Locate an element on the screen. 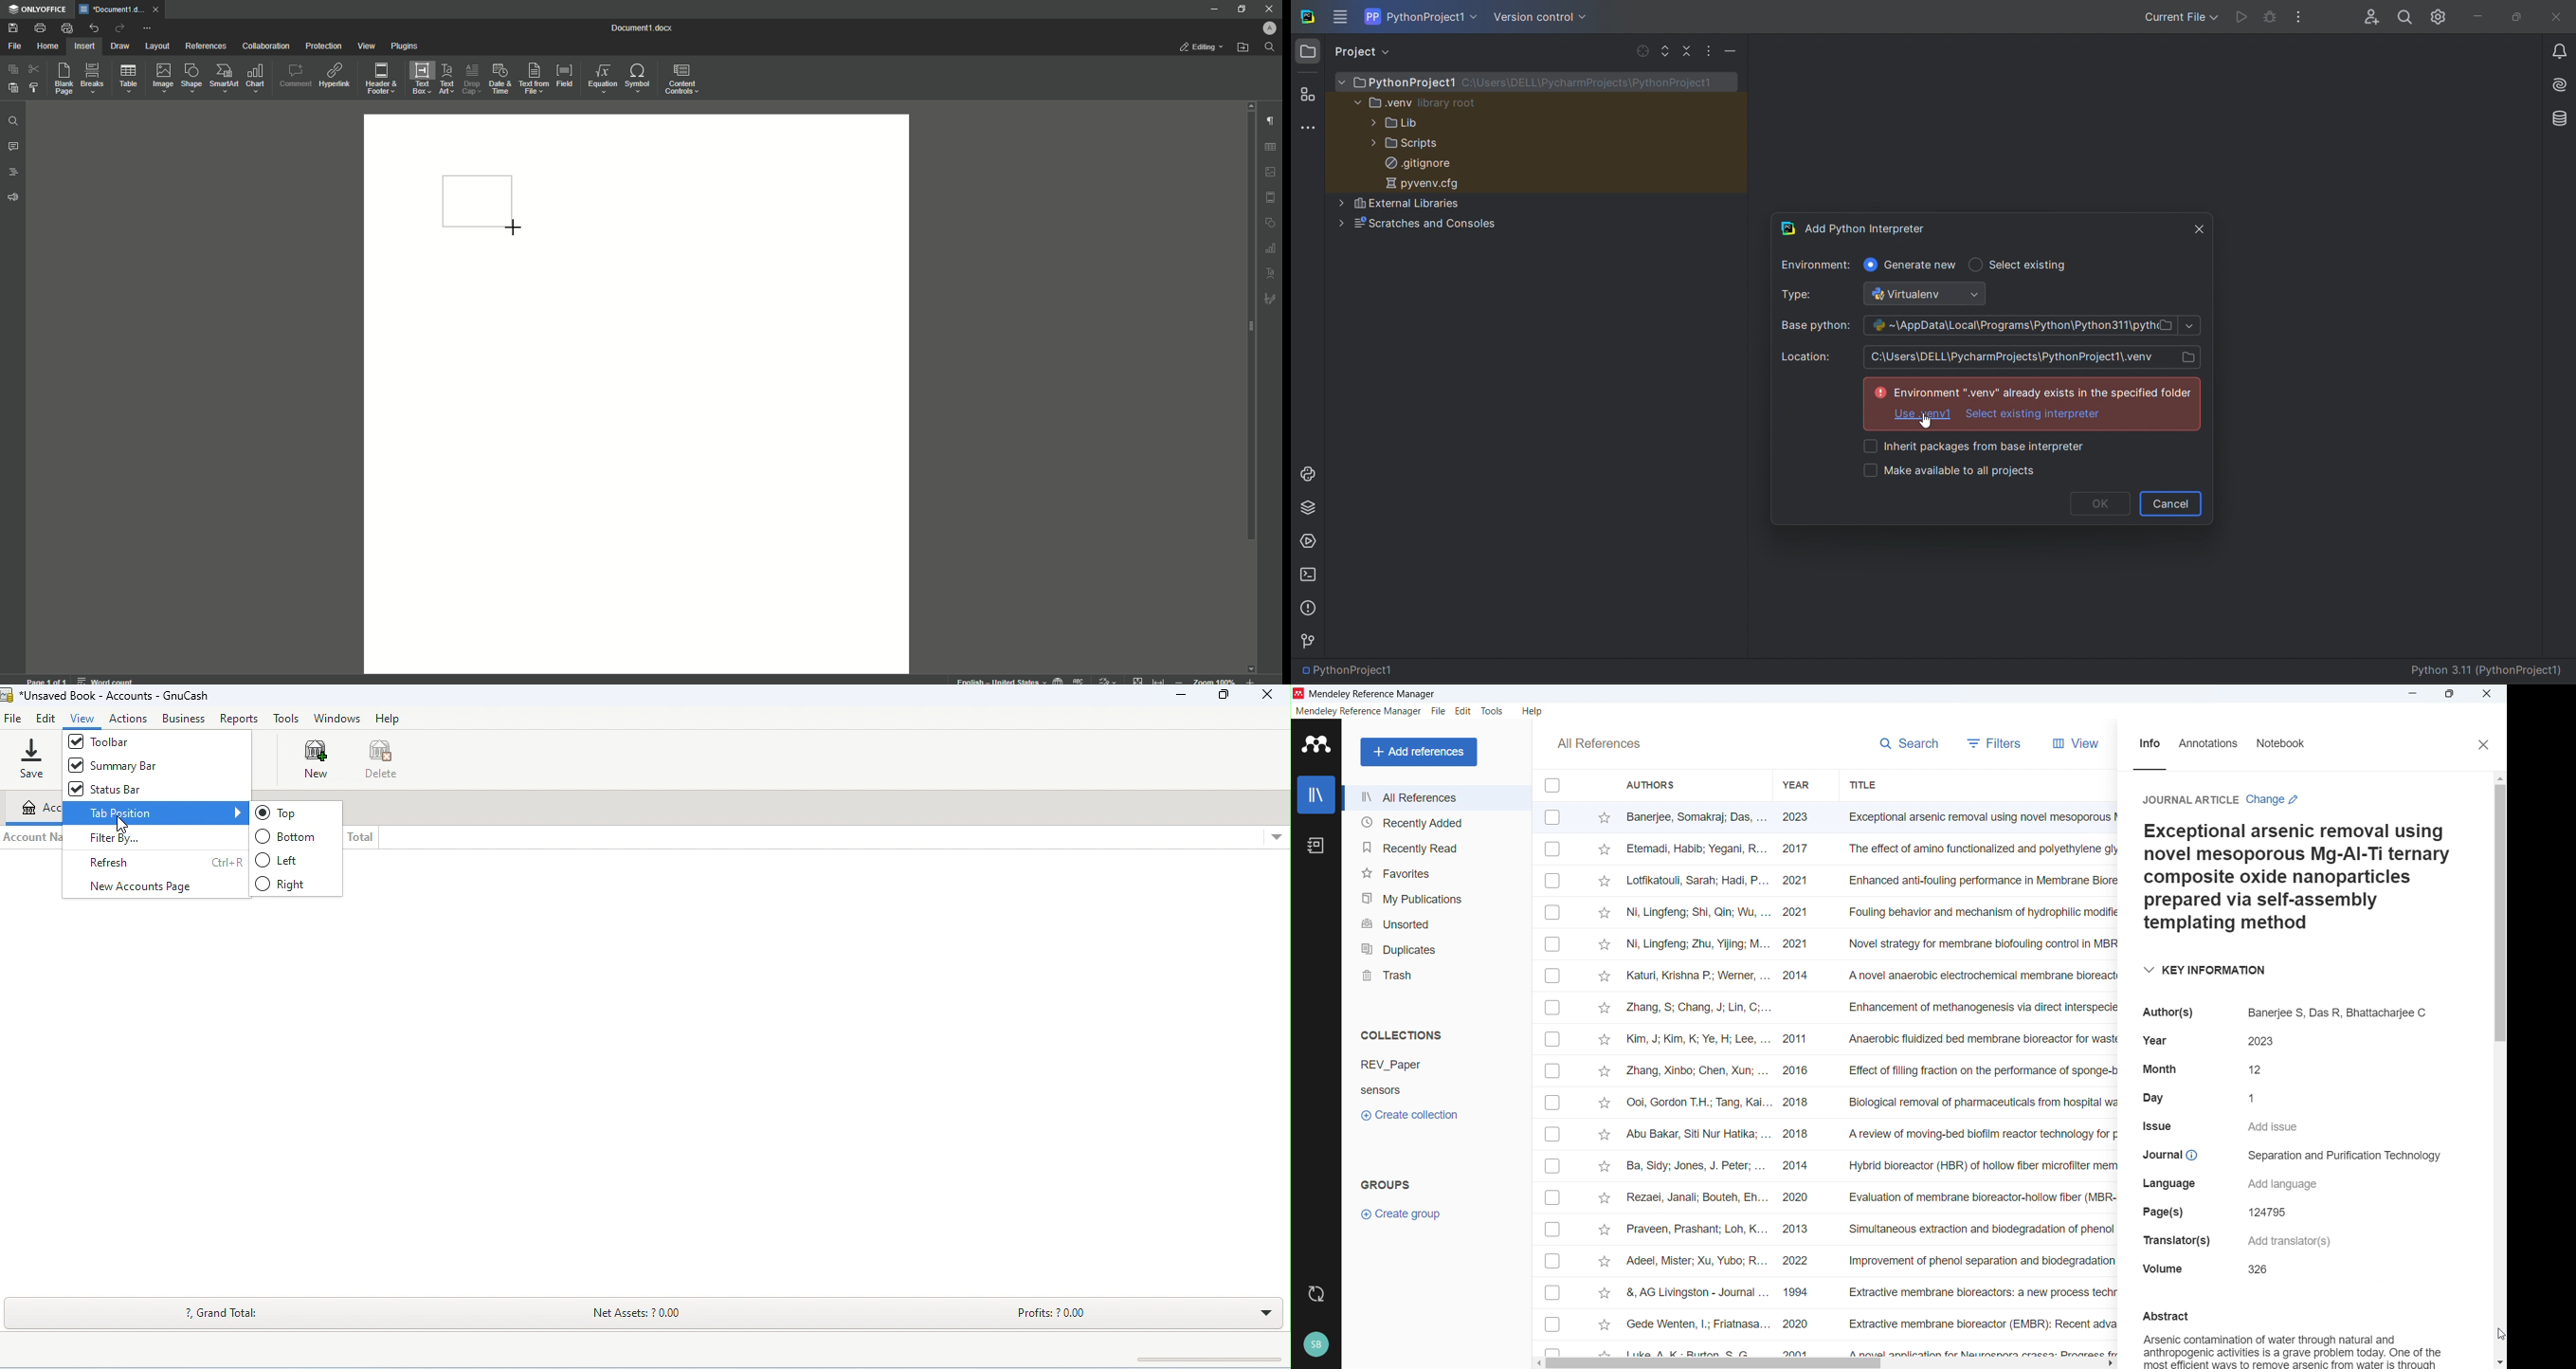 The height and width of the screenshot is (1372, 2576). Hyperlink is located at coordinates (336, 76).